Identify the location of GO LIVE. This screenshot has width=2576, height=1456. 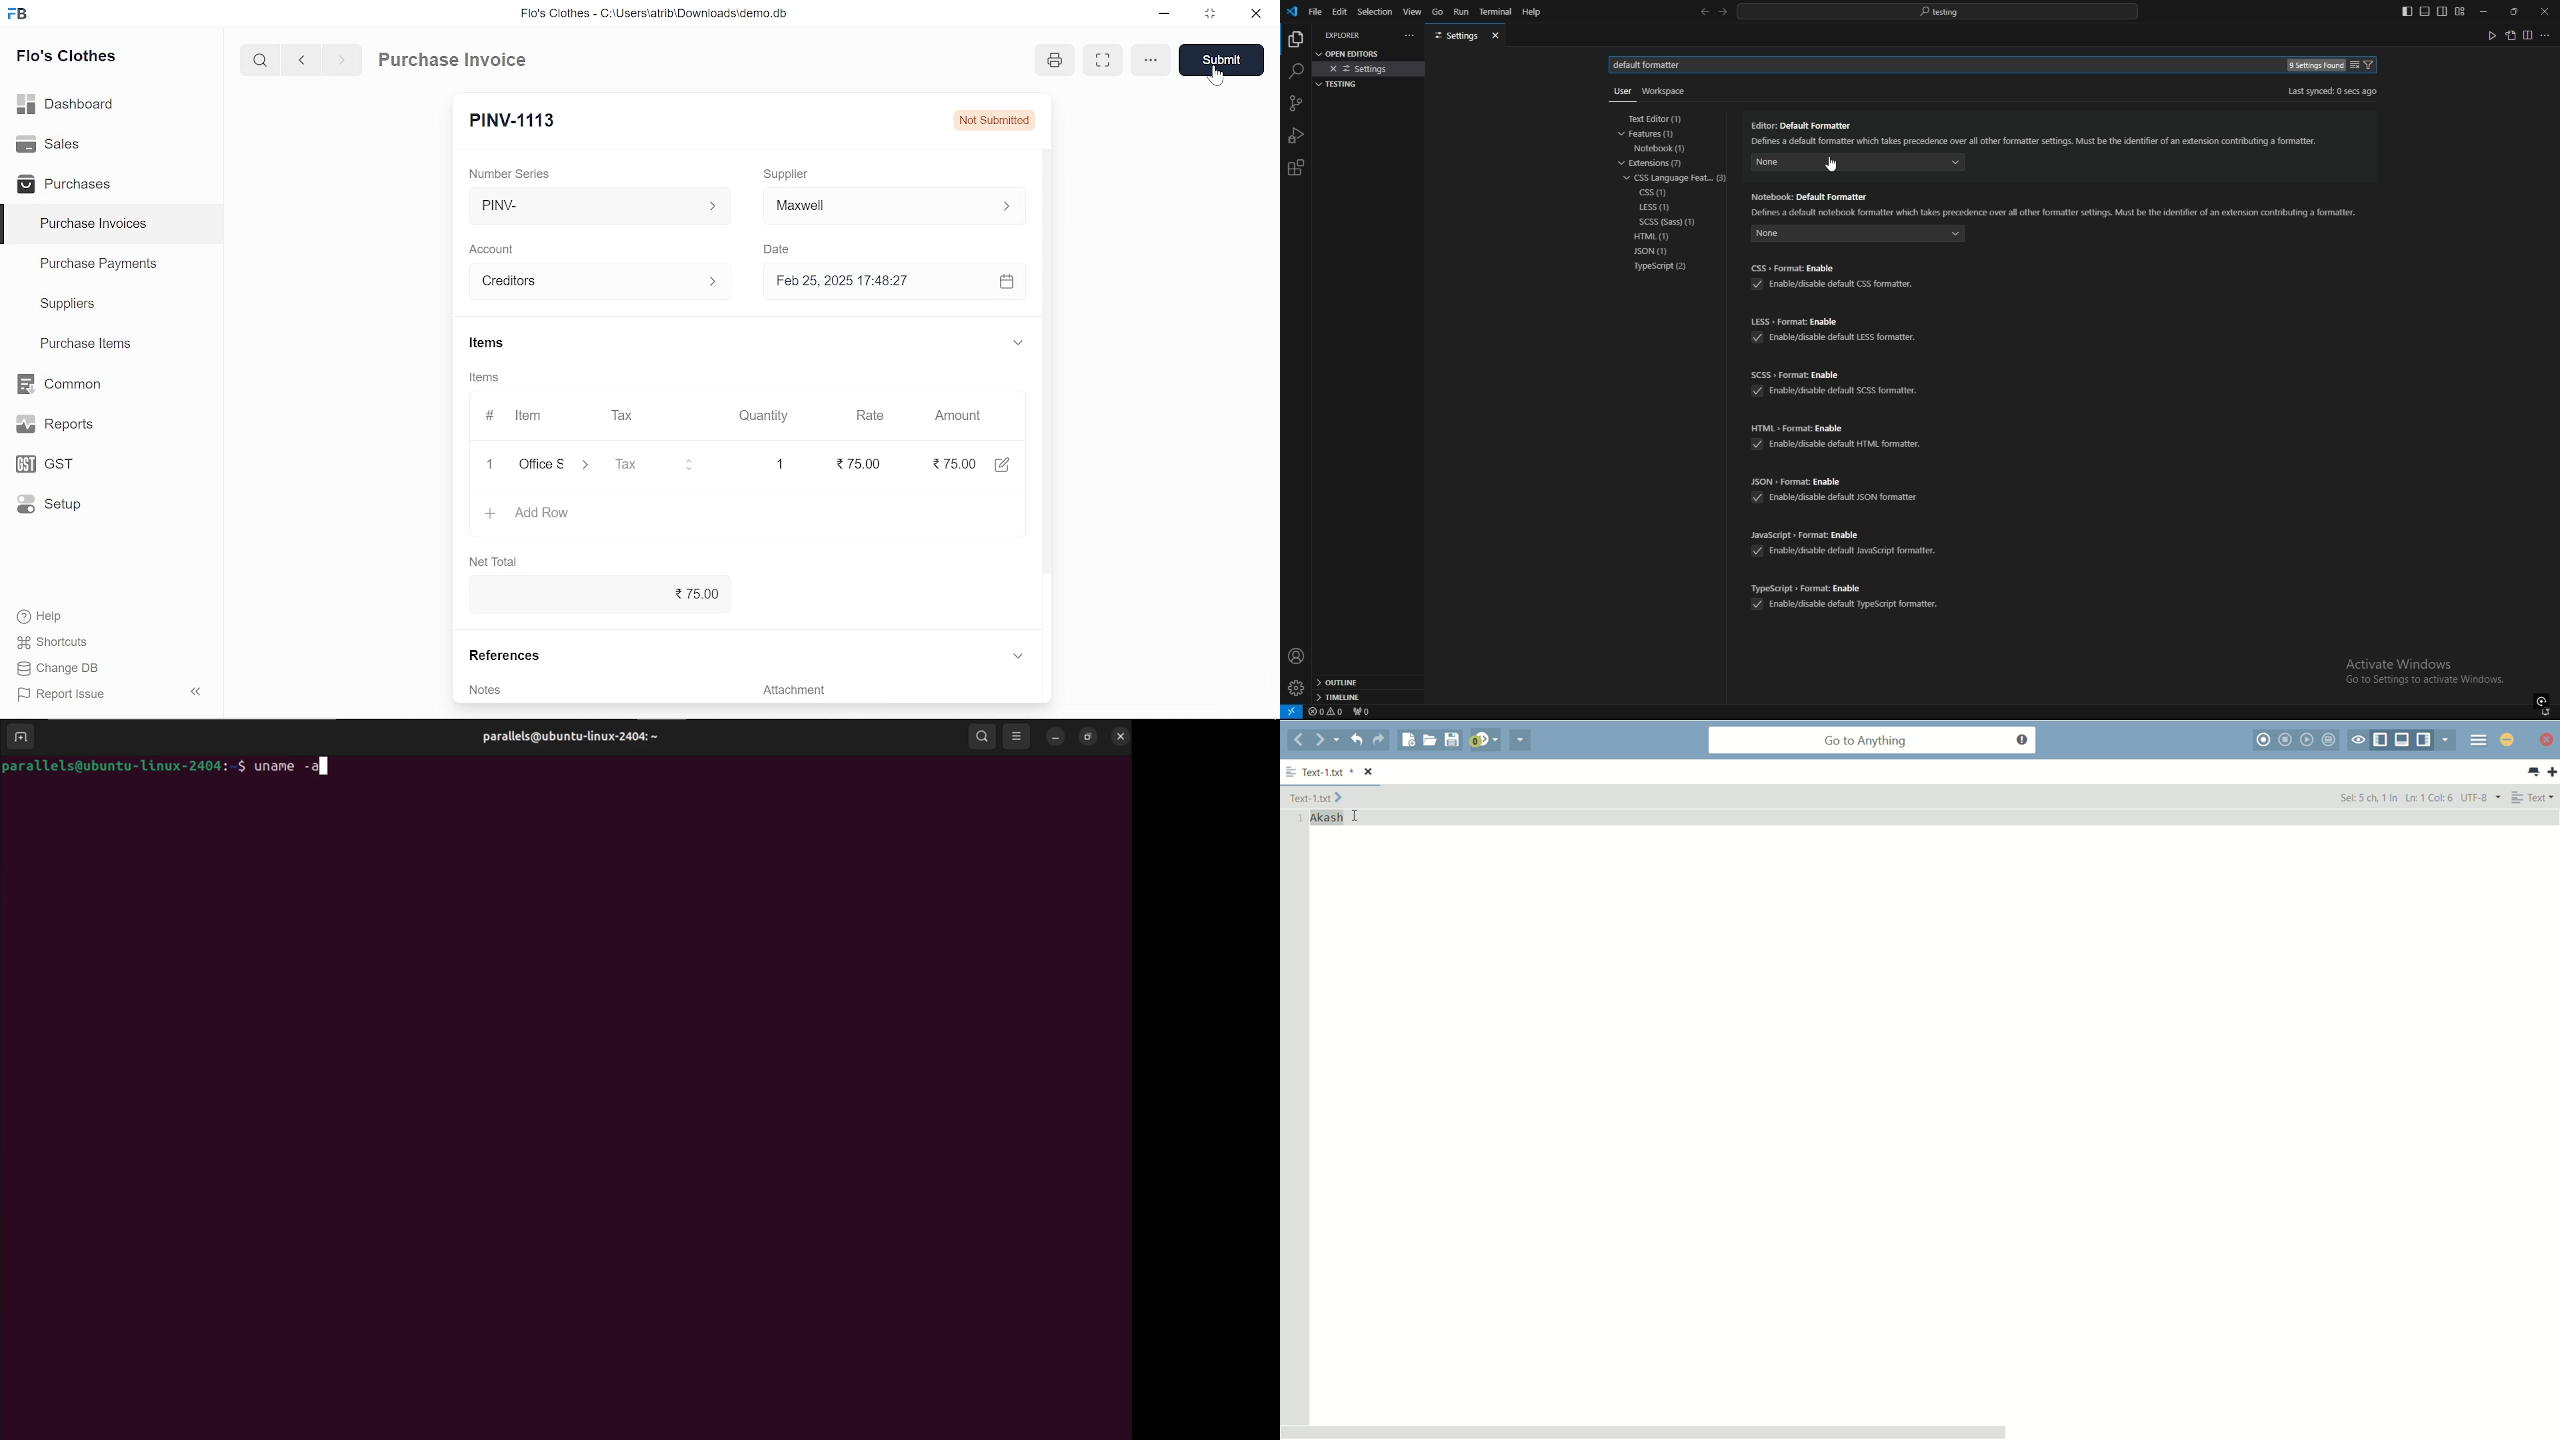
(2542, 700).